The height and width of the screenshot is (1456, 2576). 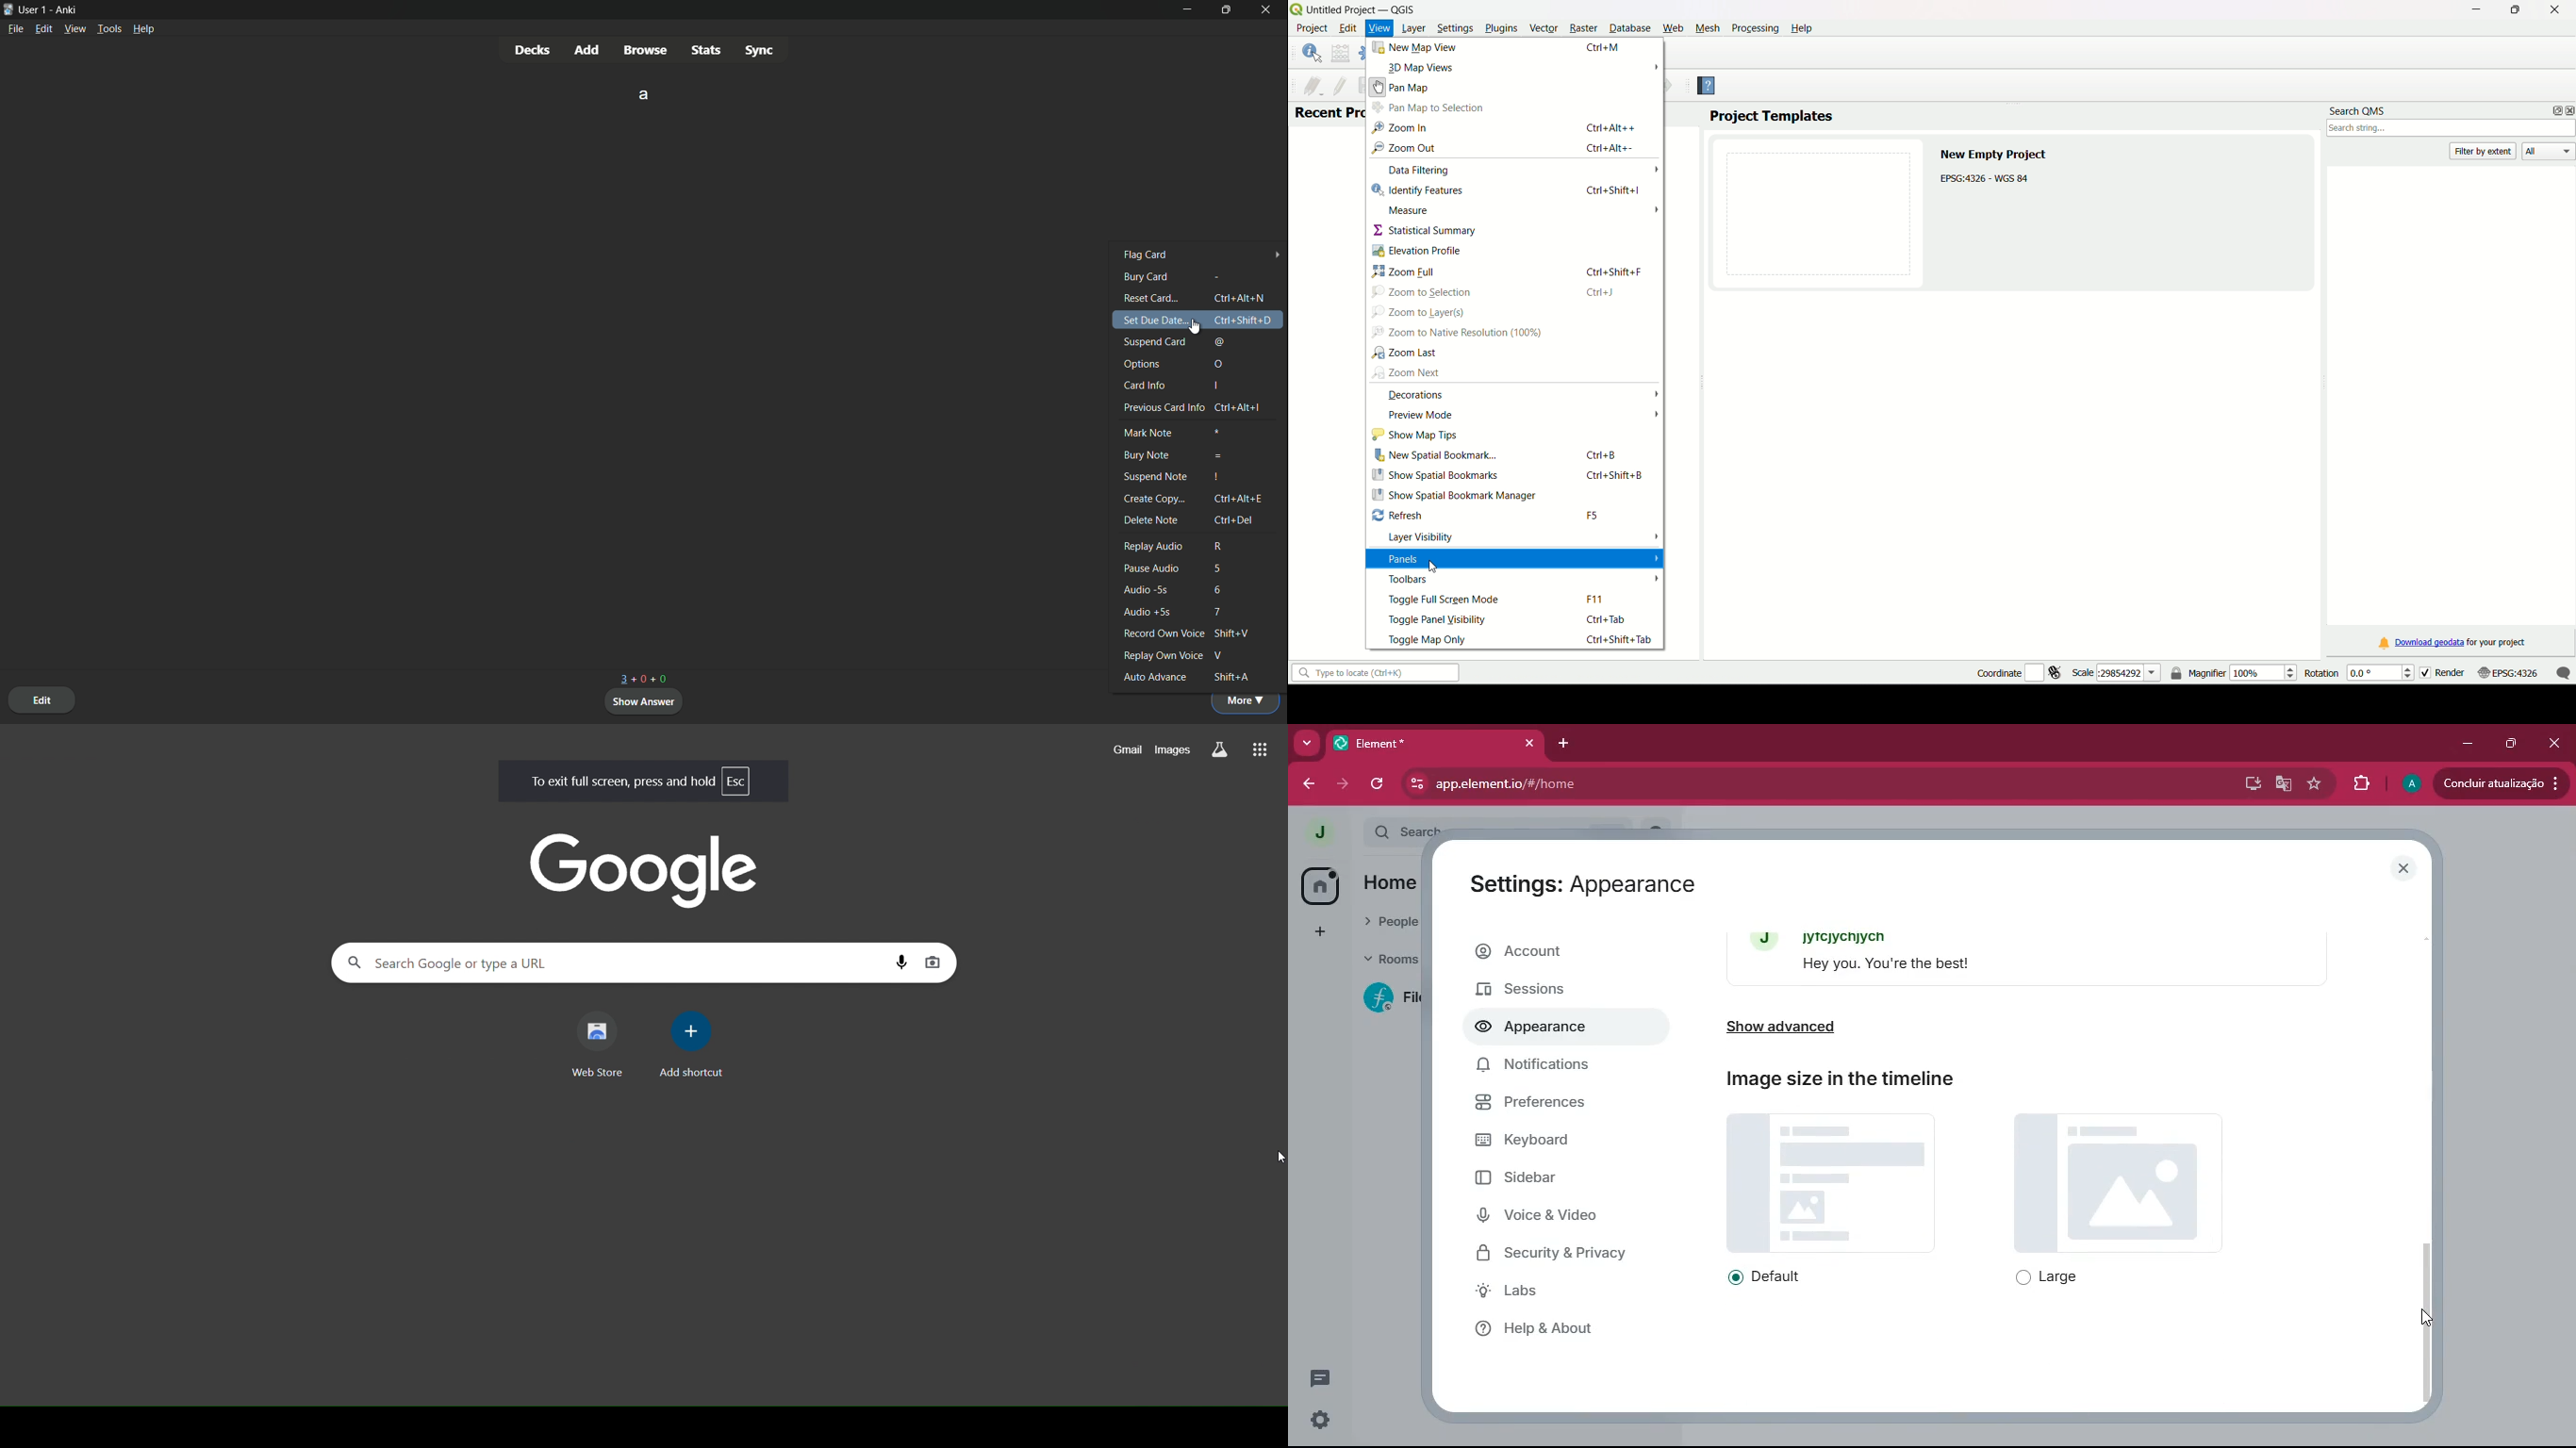 What do you see at coordinates (1600, 293) in the screenshot?
I see `Ctrl+J` at bounding box center [1600, 293].